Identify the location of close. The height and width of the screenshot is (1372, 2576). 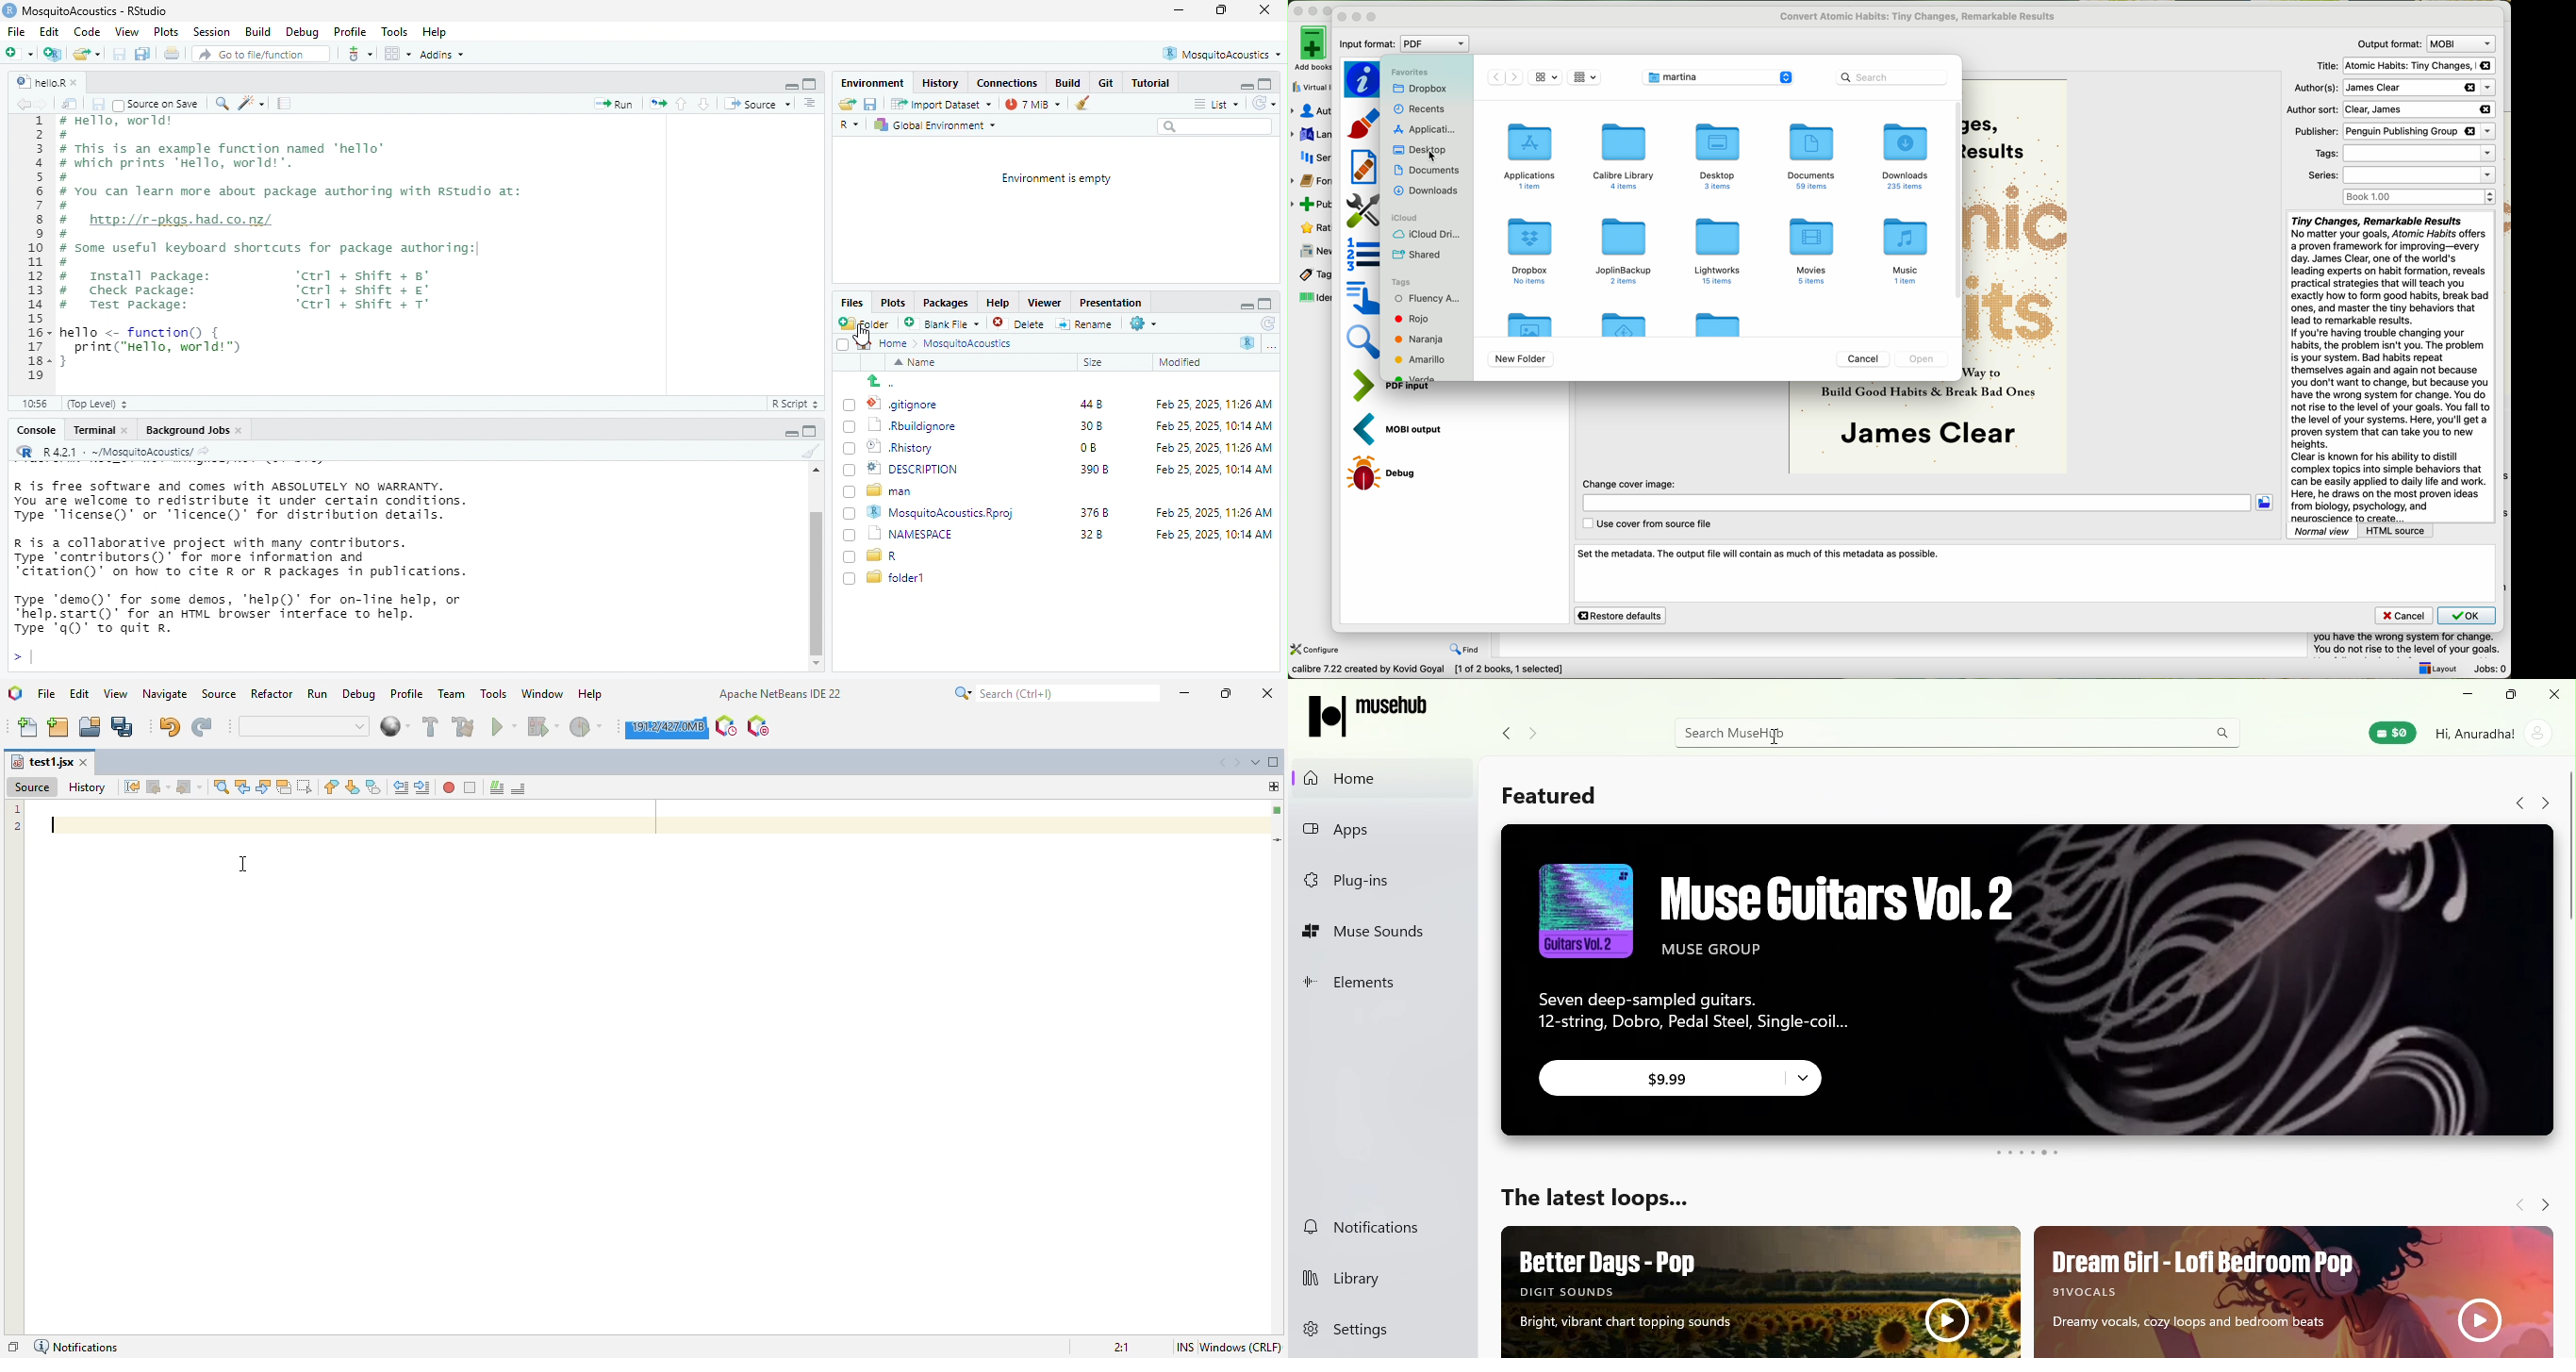
(1342, 17).